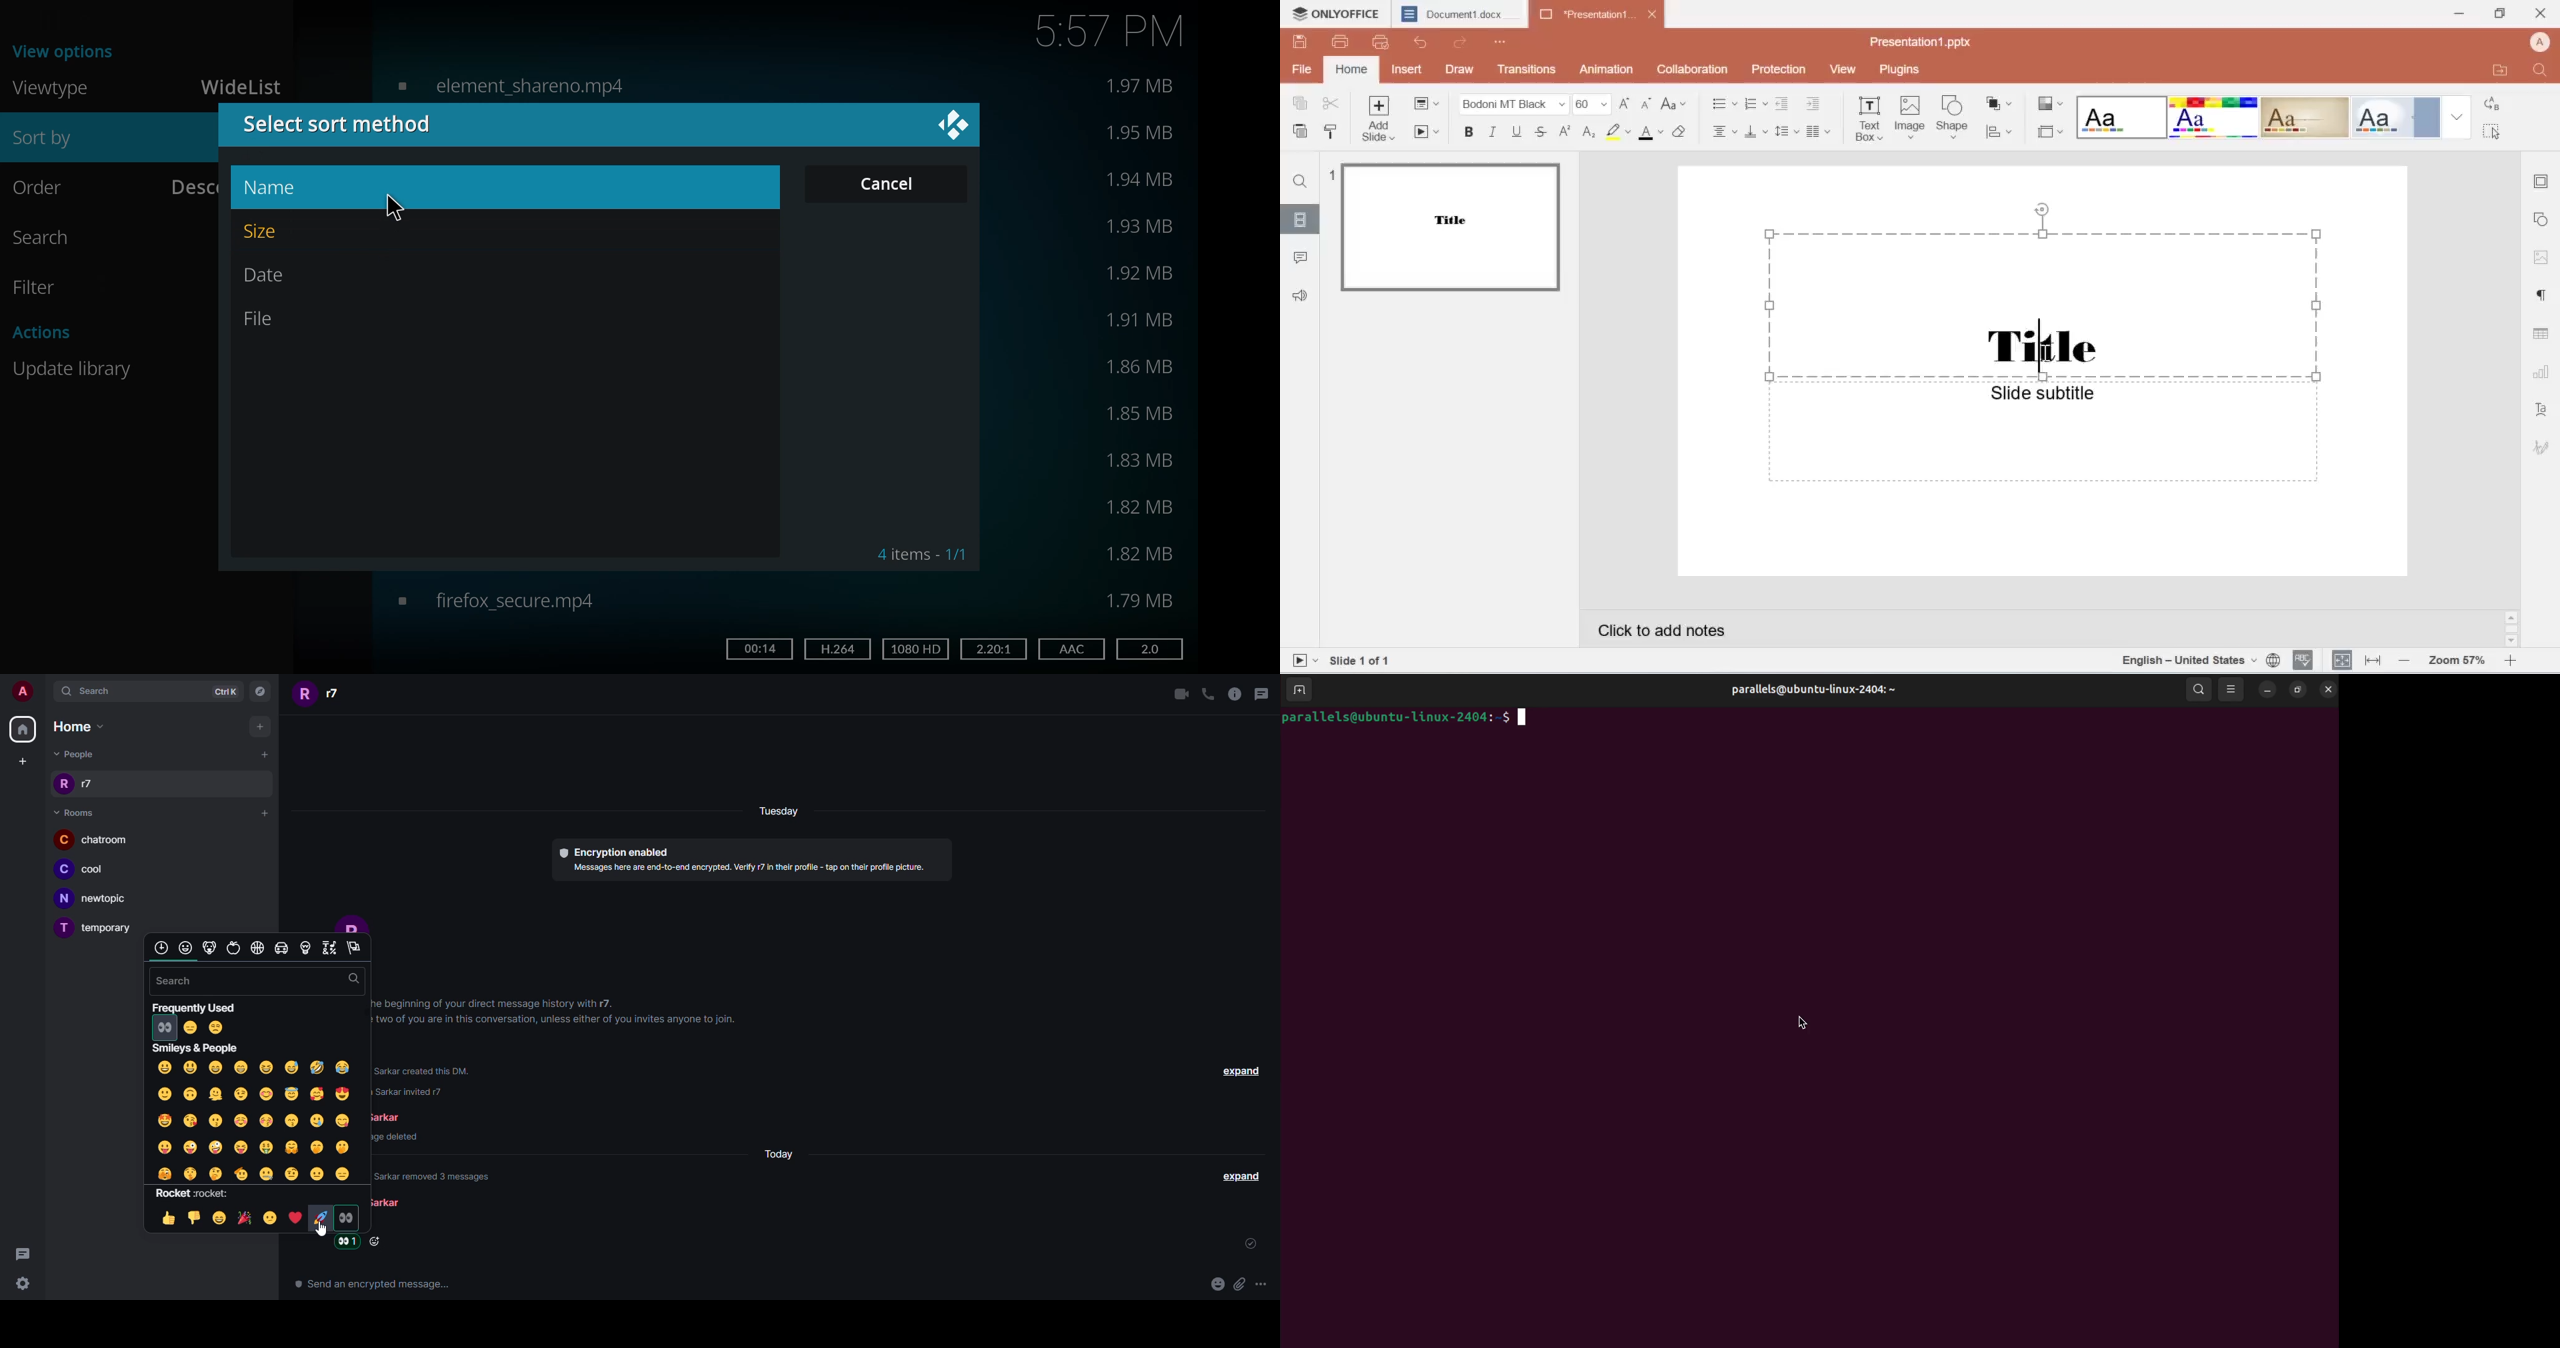 This screenshot has width=2576, height=1372. What do you see at coordinates (2542, 335) in the screenshot?
I see `table settings` at bounding box center [2542, 335].